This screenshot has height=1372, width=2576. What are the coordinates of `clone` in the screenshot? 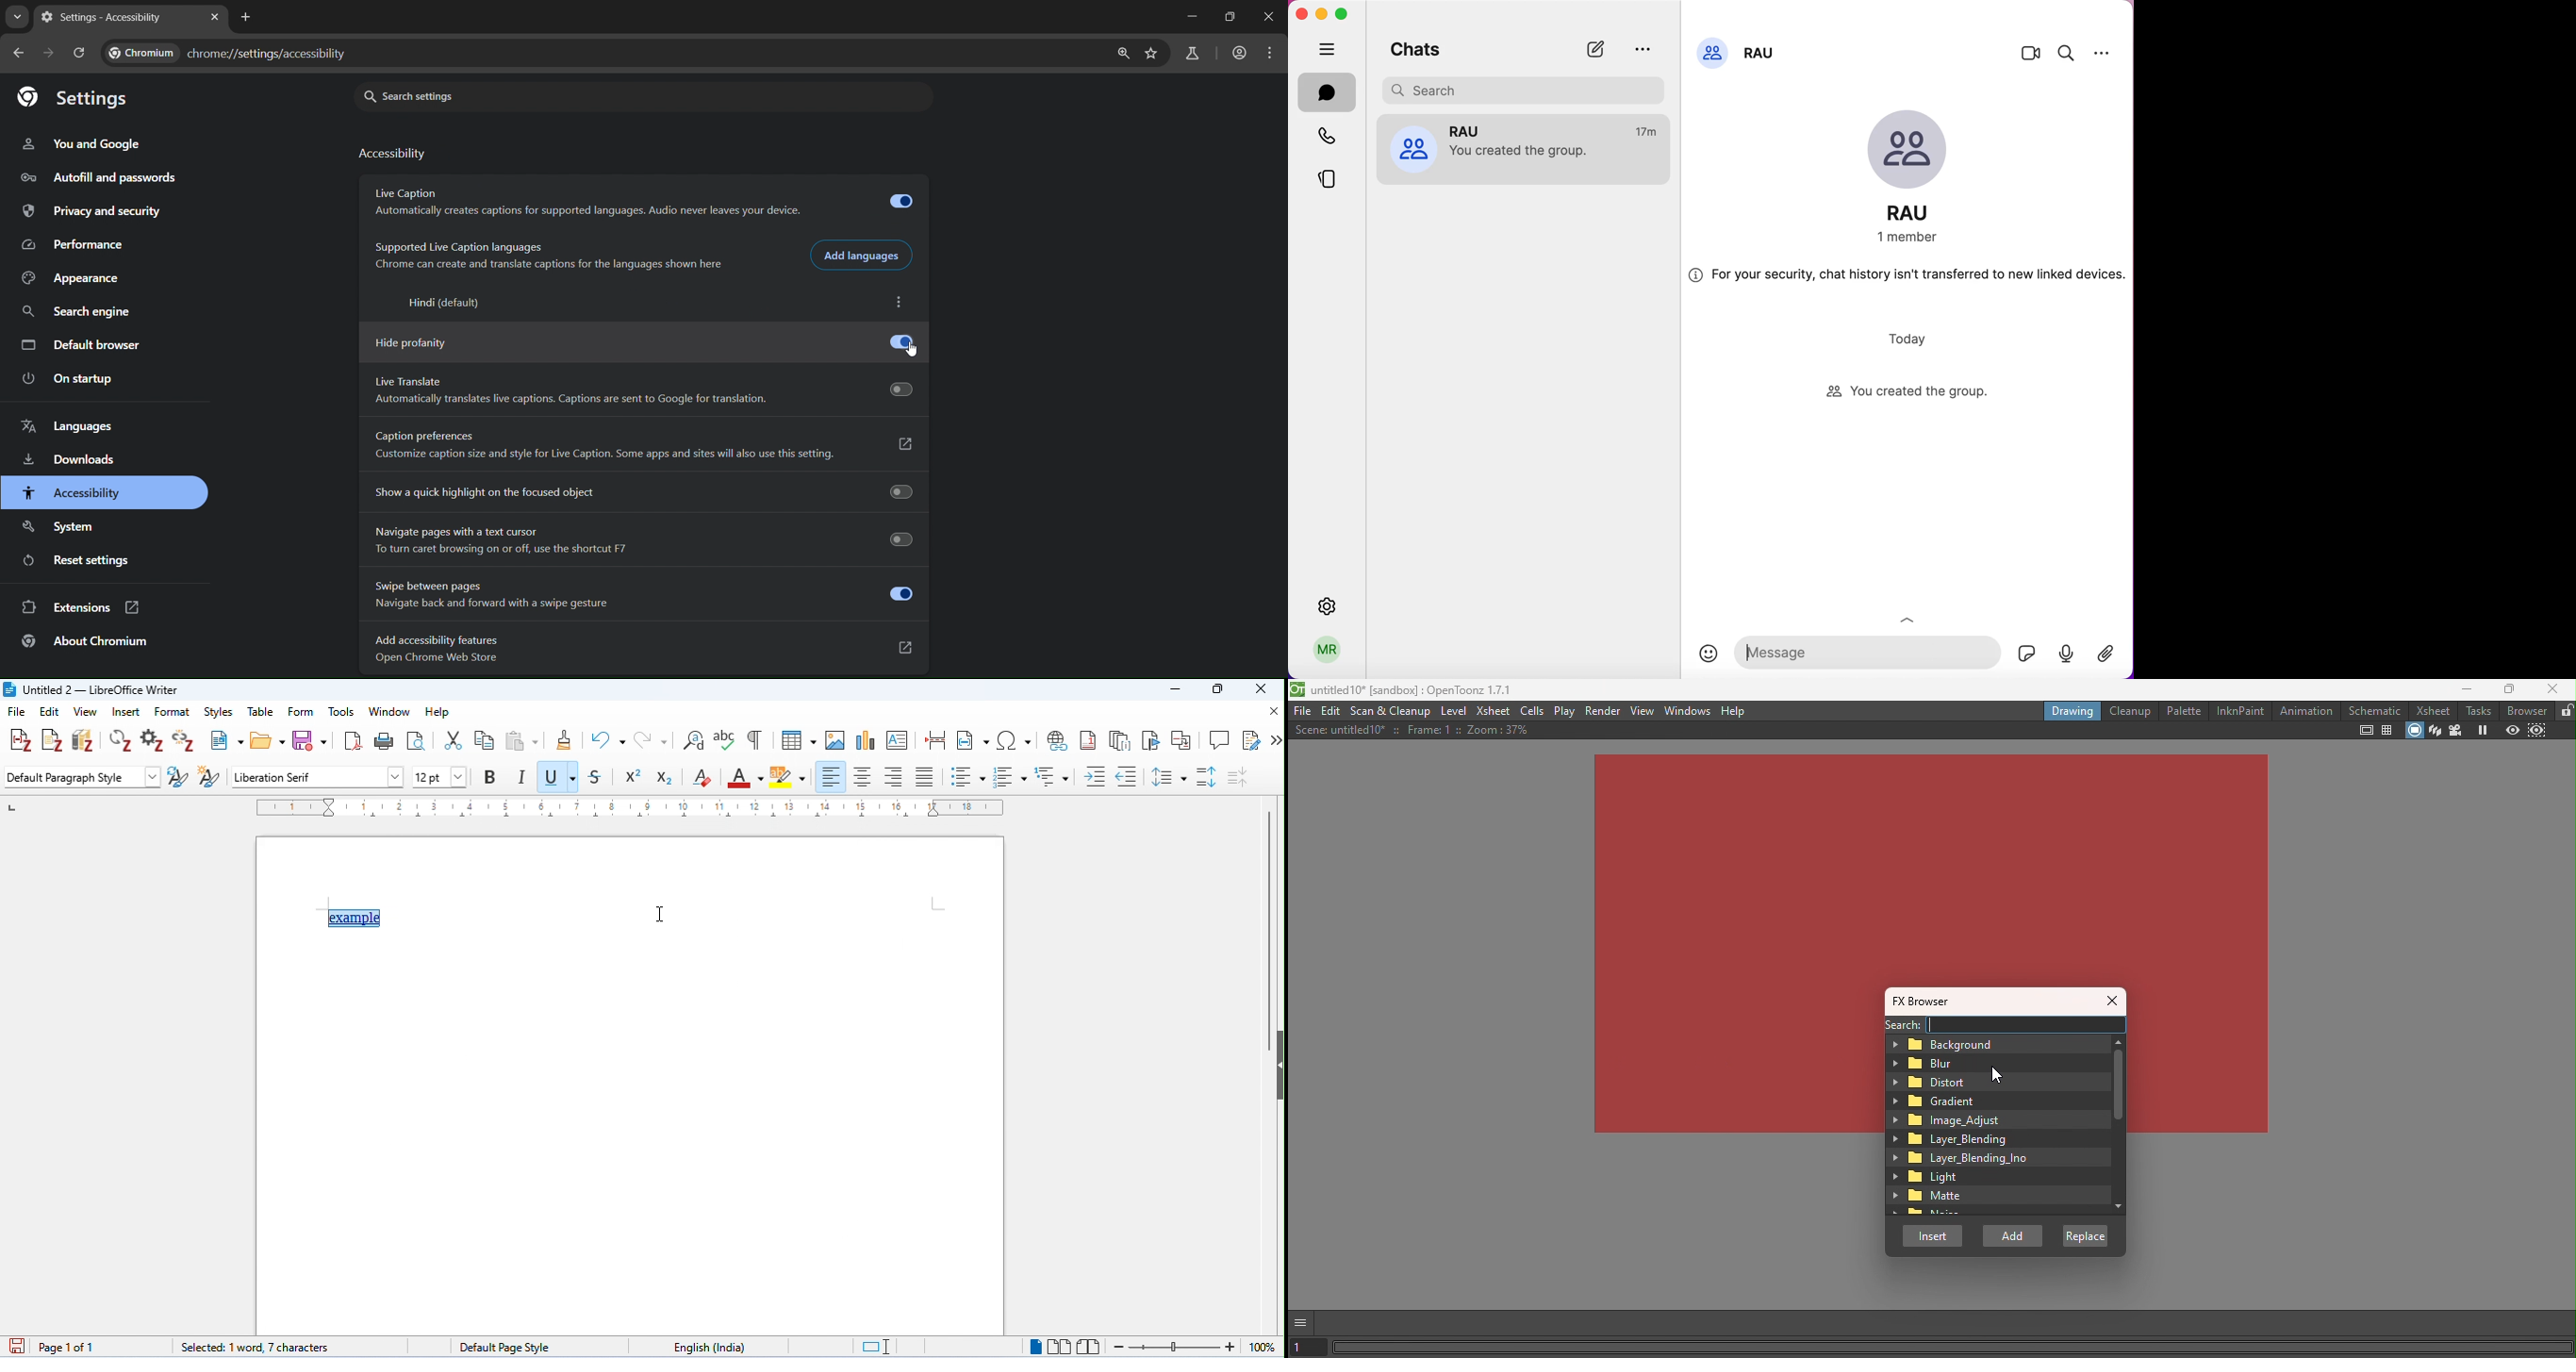 It's located at (566, 740).